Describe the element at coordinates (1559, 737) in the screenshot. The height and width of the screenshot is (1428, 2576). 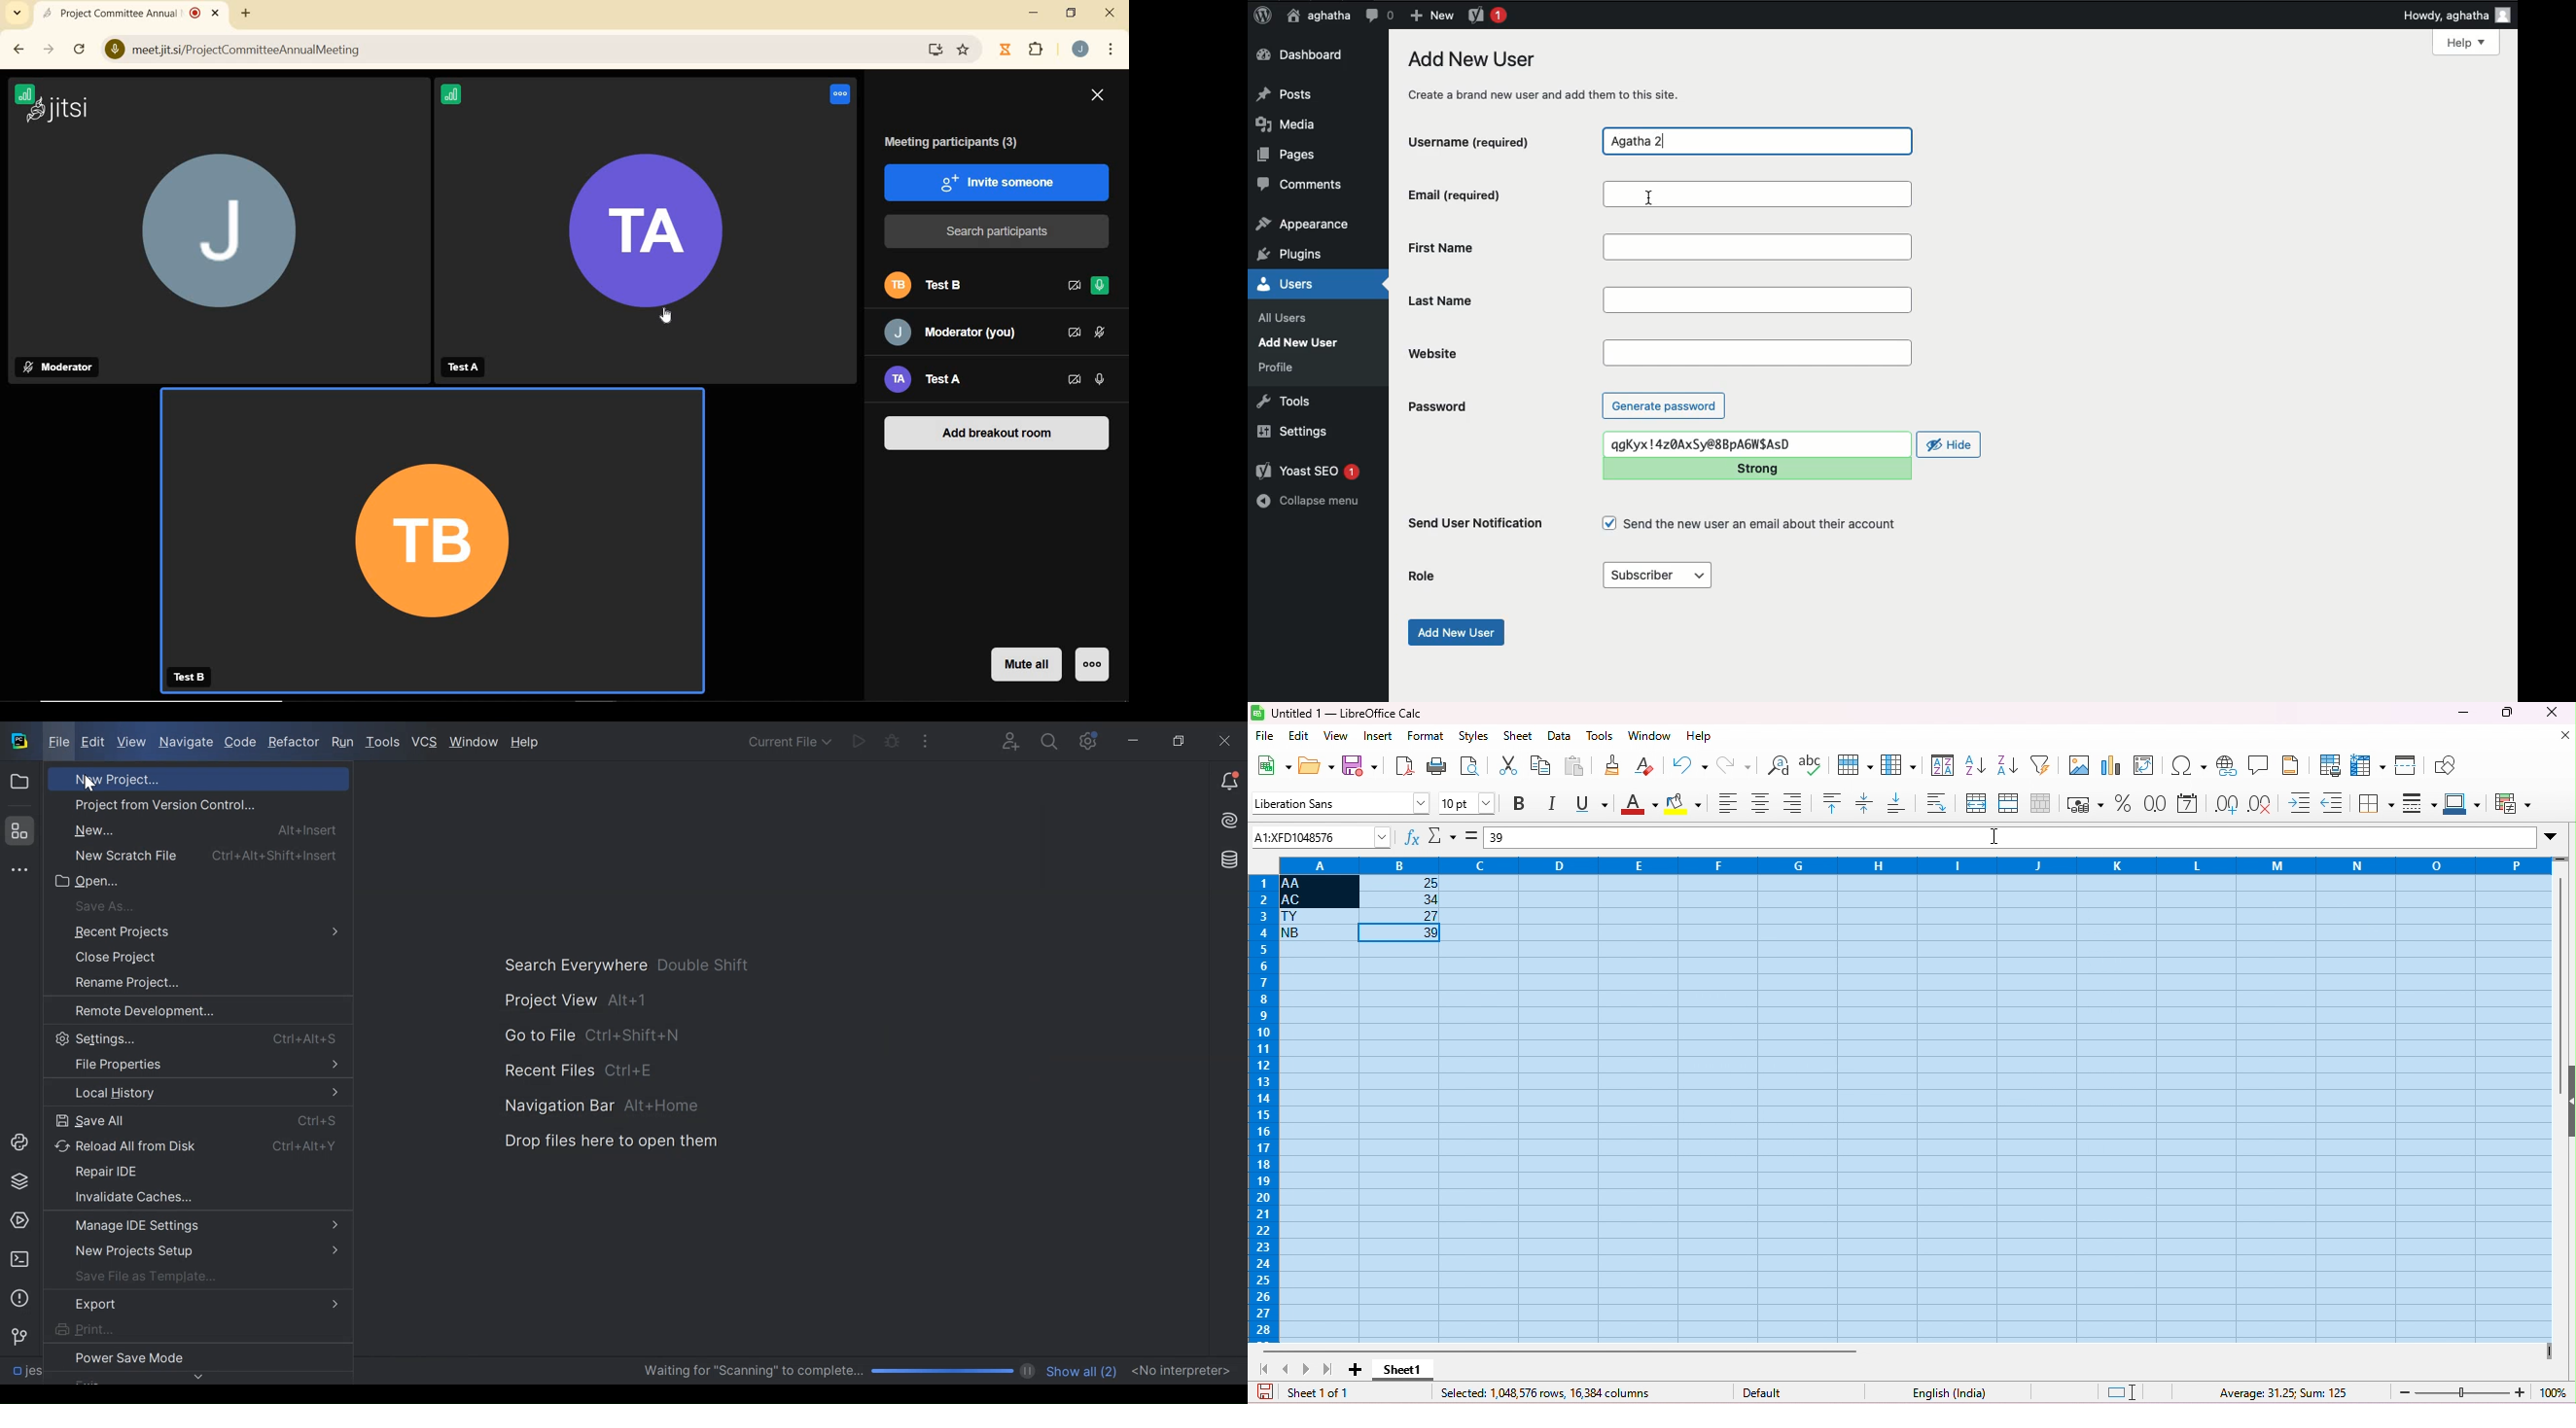
I see `data` at that location.